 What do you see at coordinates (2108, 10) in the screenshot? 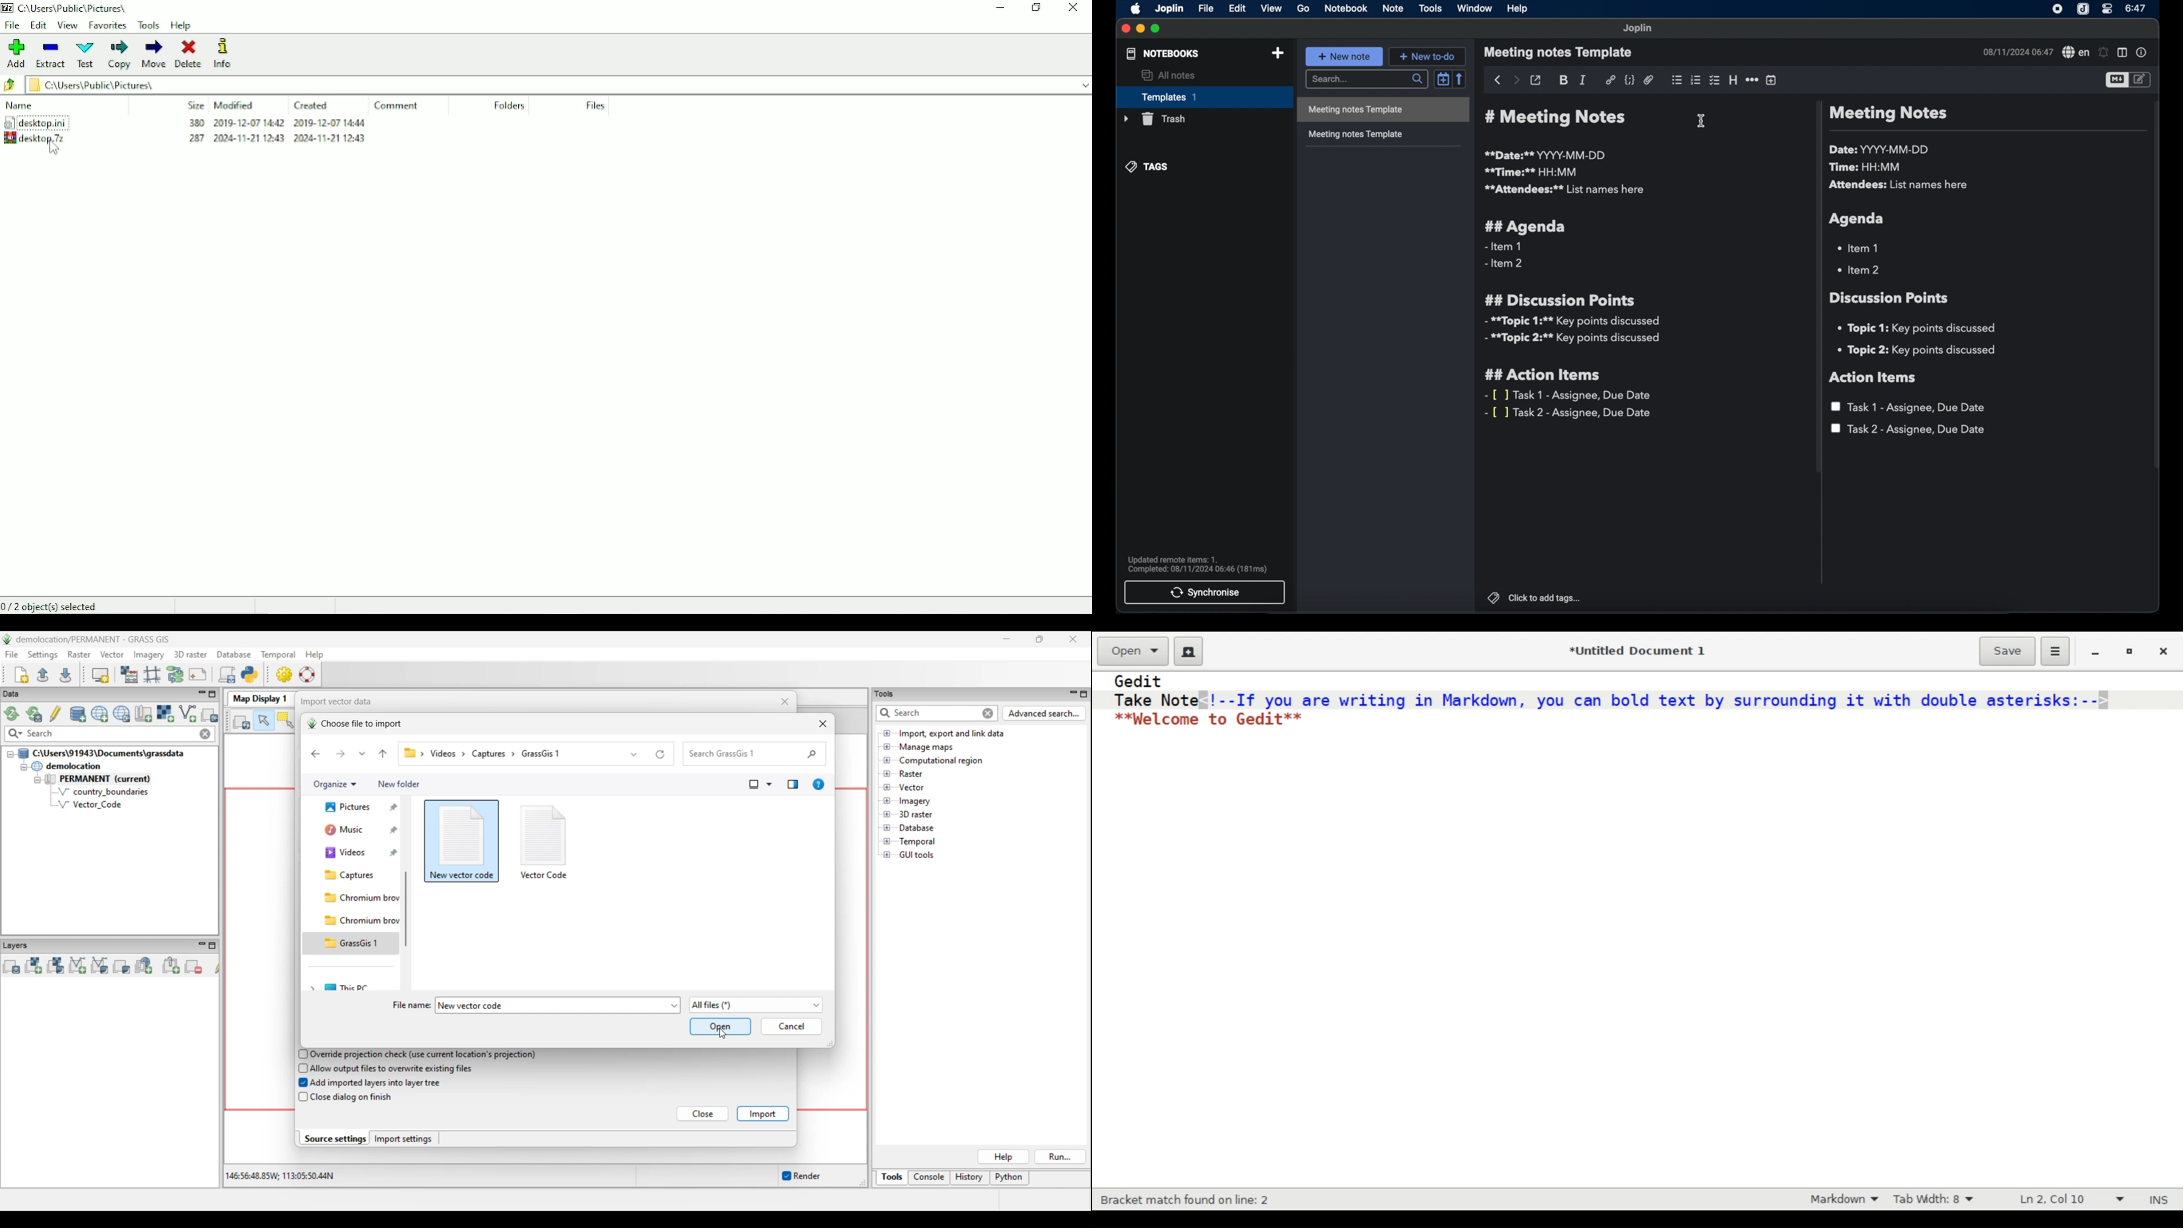
I see `control center` at bounding box center [2108, 10].